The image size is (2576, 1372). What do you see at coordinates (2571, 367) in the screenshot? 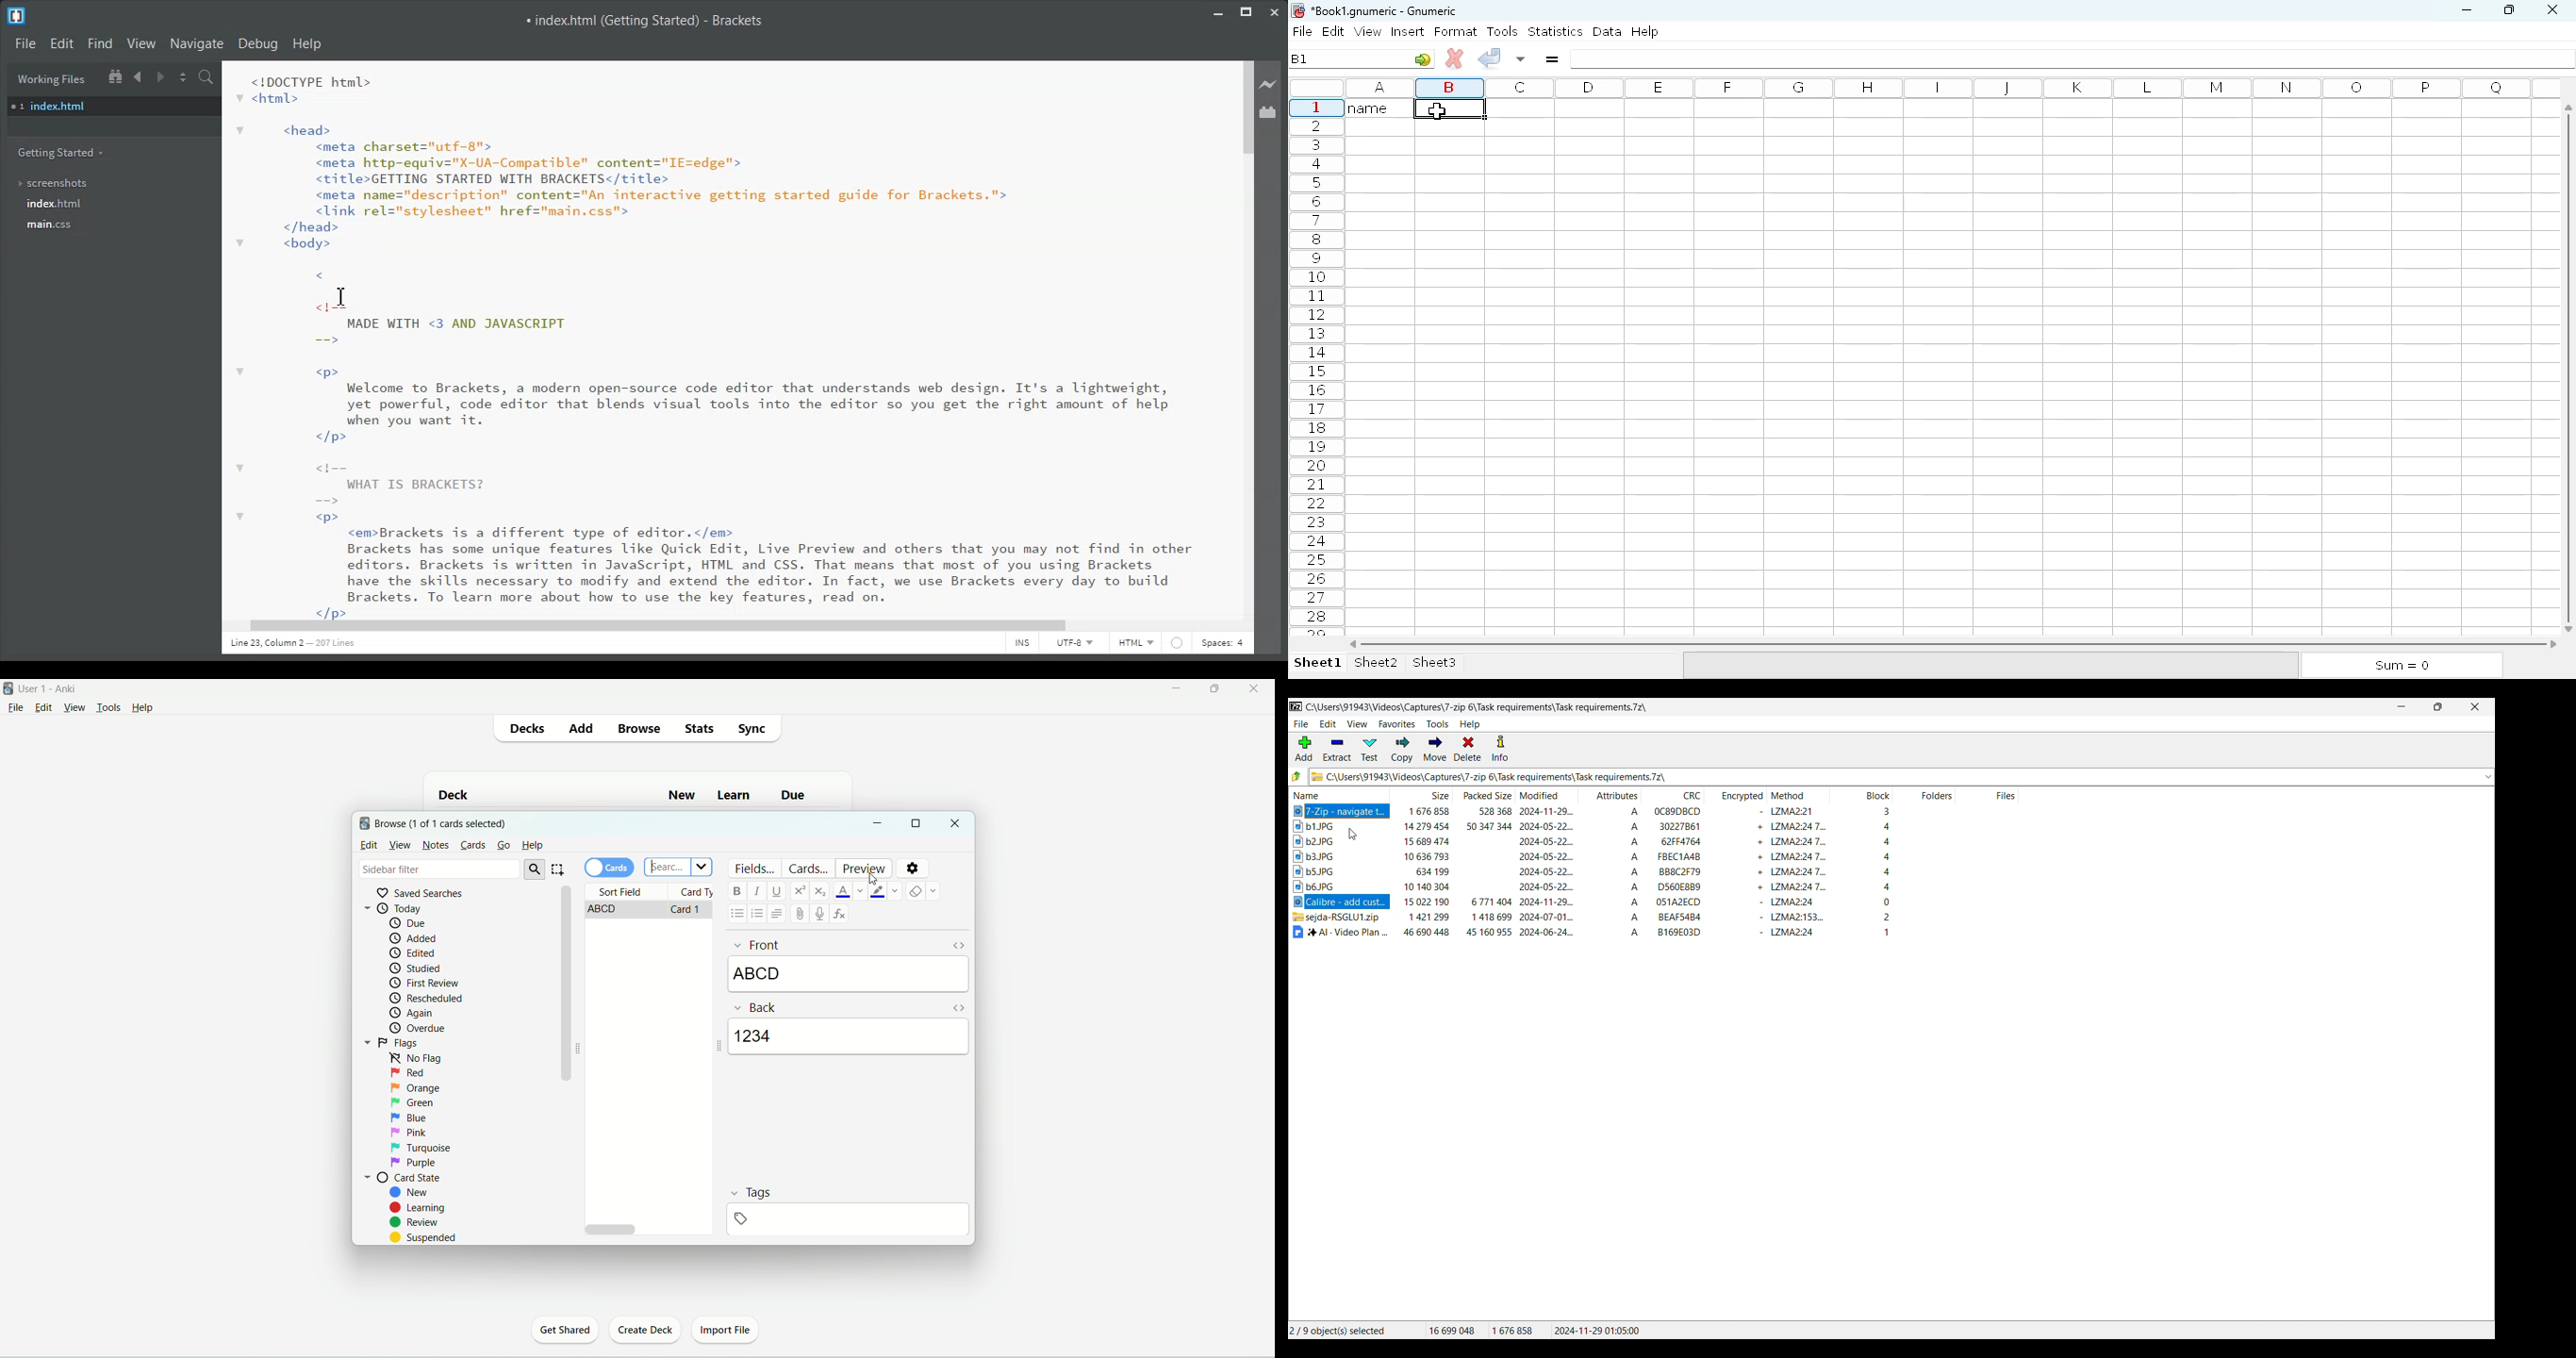
I see `vertical scroll bar` at bounding box center [2571, 367].